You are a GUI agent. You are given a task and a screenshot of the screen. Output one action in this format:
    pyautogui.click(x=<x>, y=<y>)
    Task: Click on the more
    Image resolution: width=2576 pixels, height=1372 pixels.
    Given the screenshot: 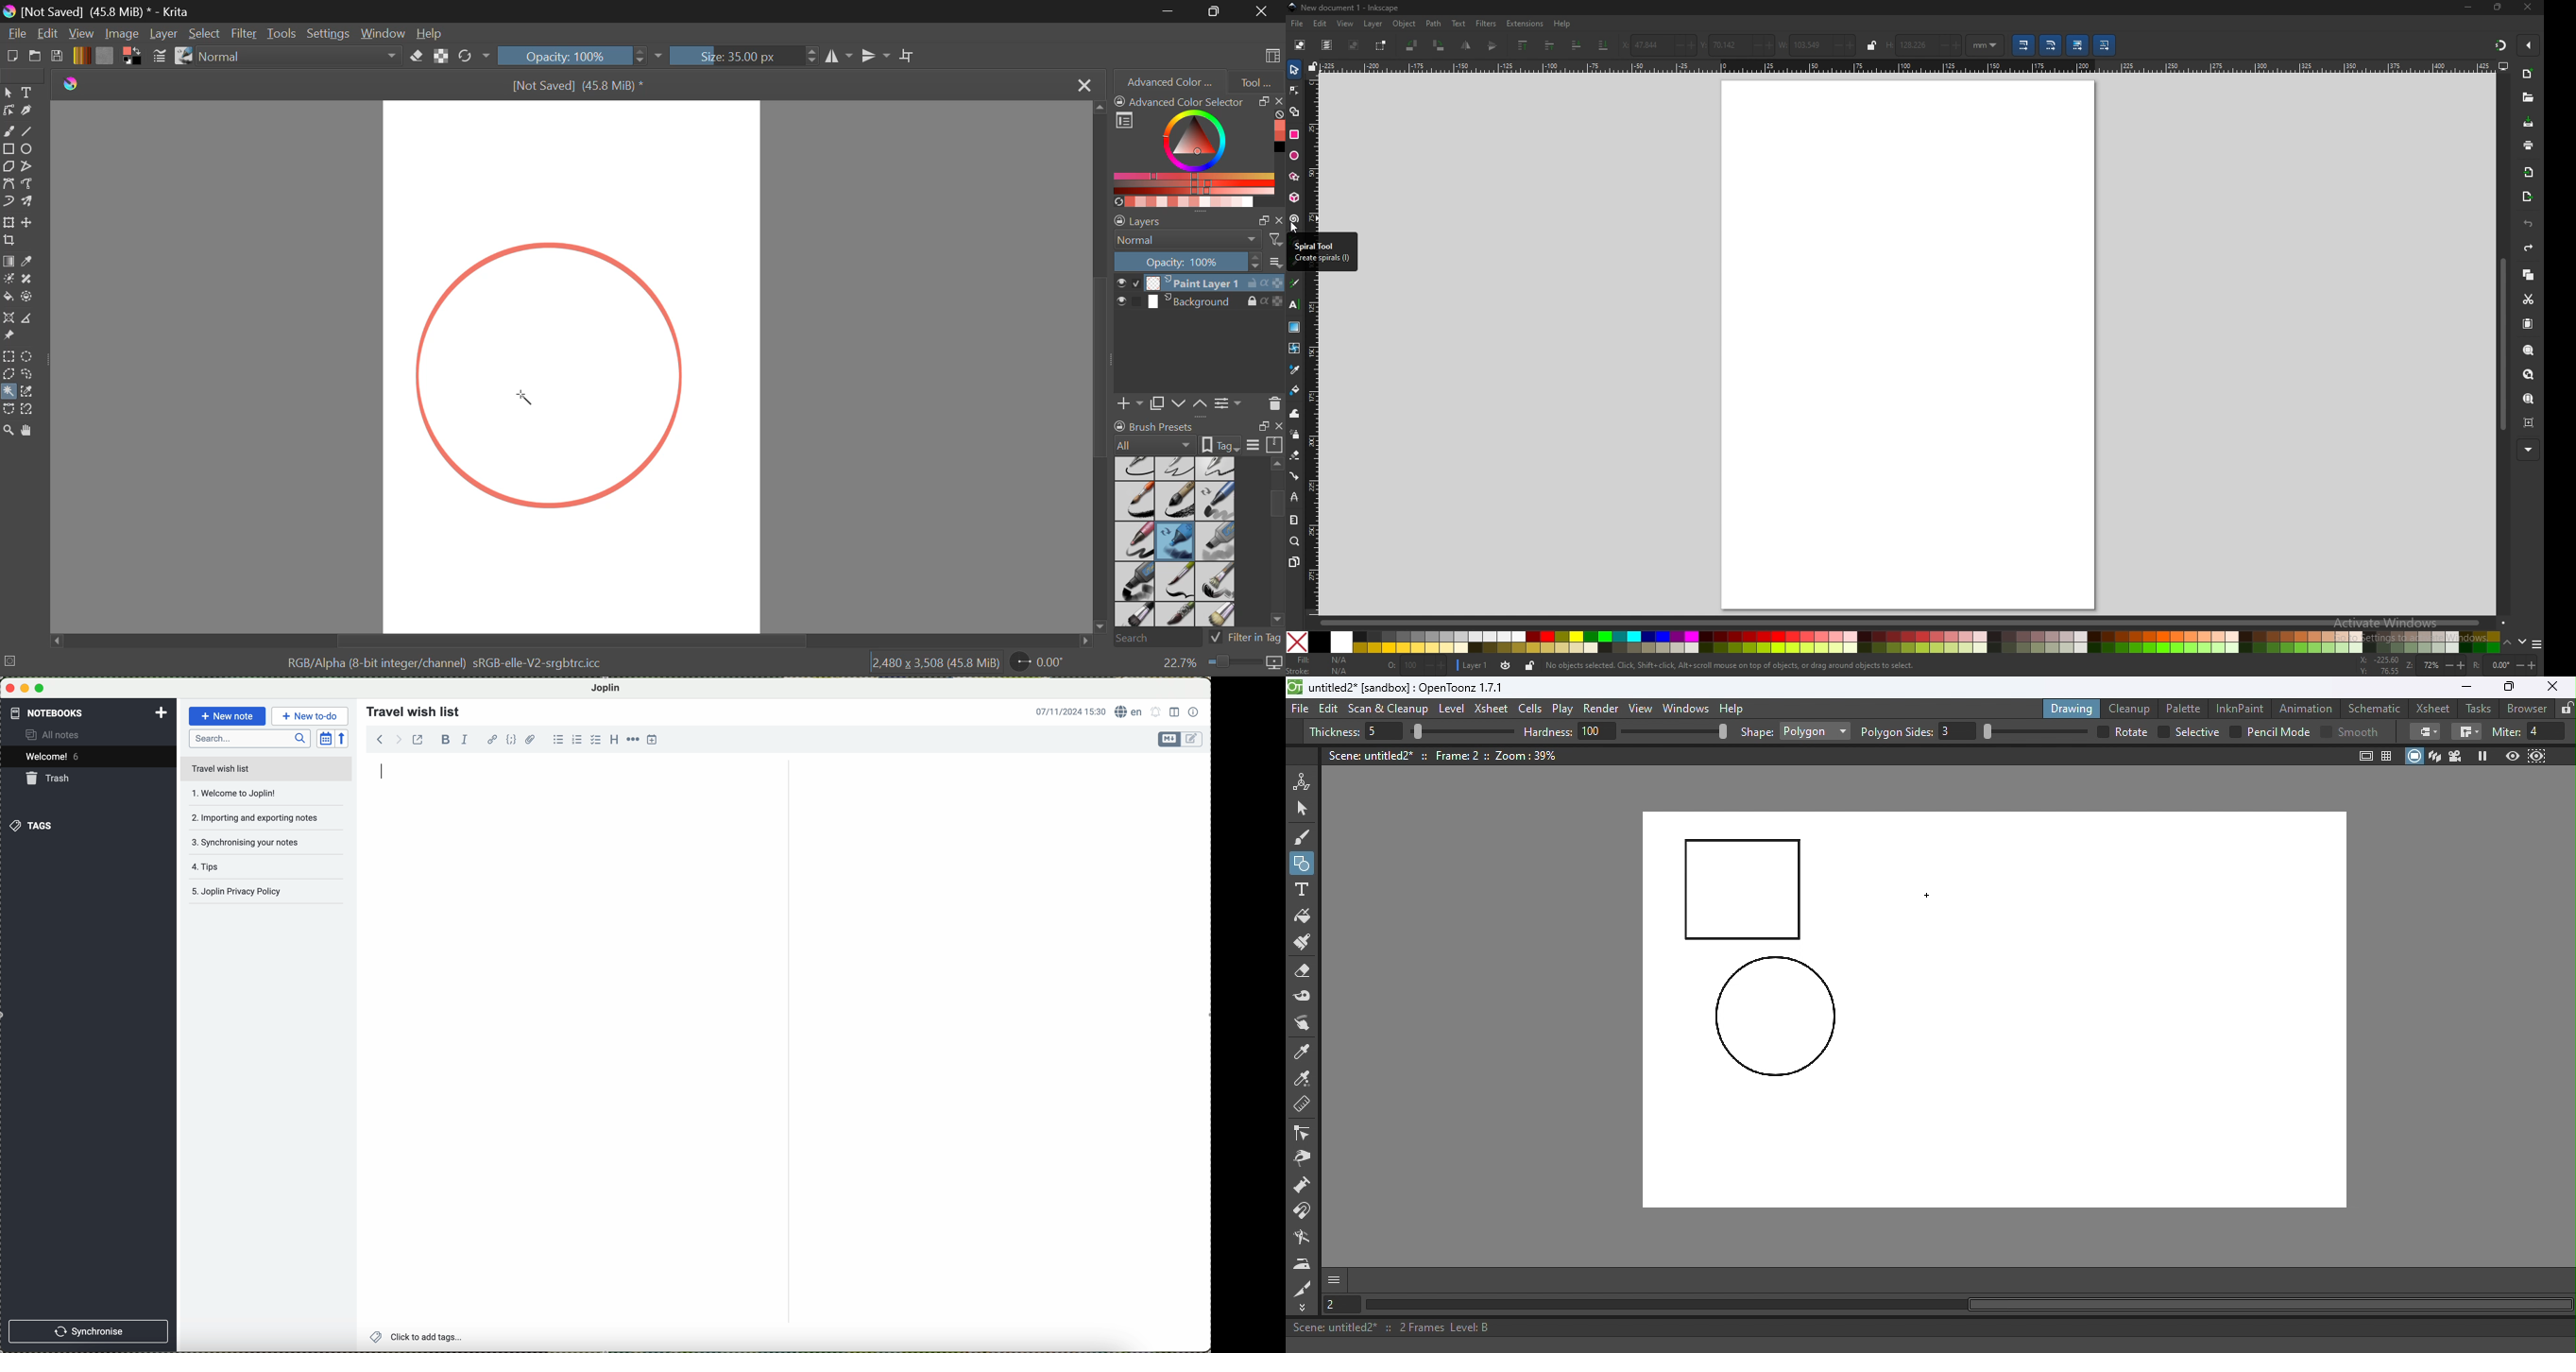 What is the action you would take?
    pyautogui.click(x=2528, y=448)
    